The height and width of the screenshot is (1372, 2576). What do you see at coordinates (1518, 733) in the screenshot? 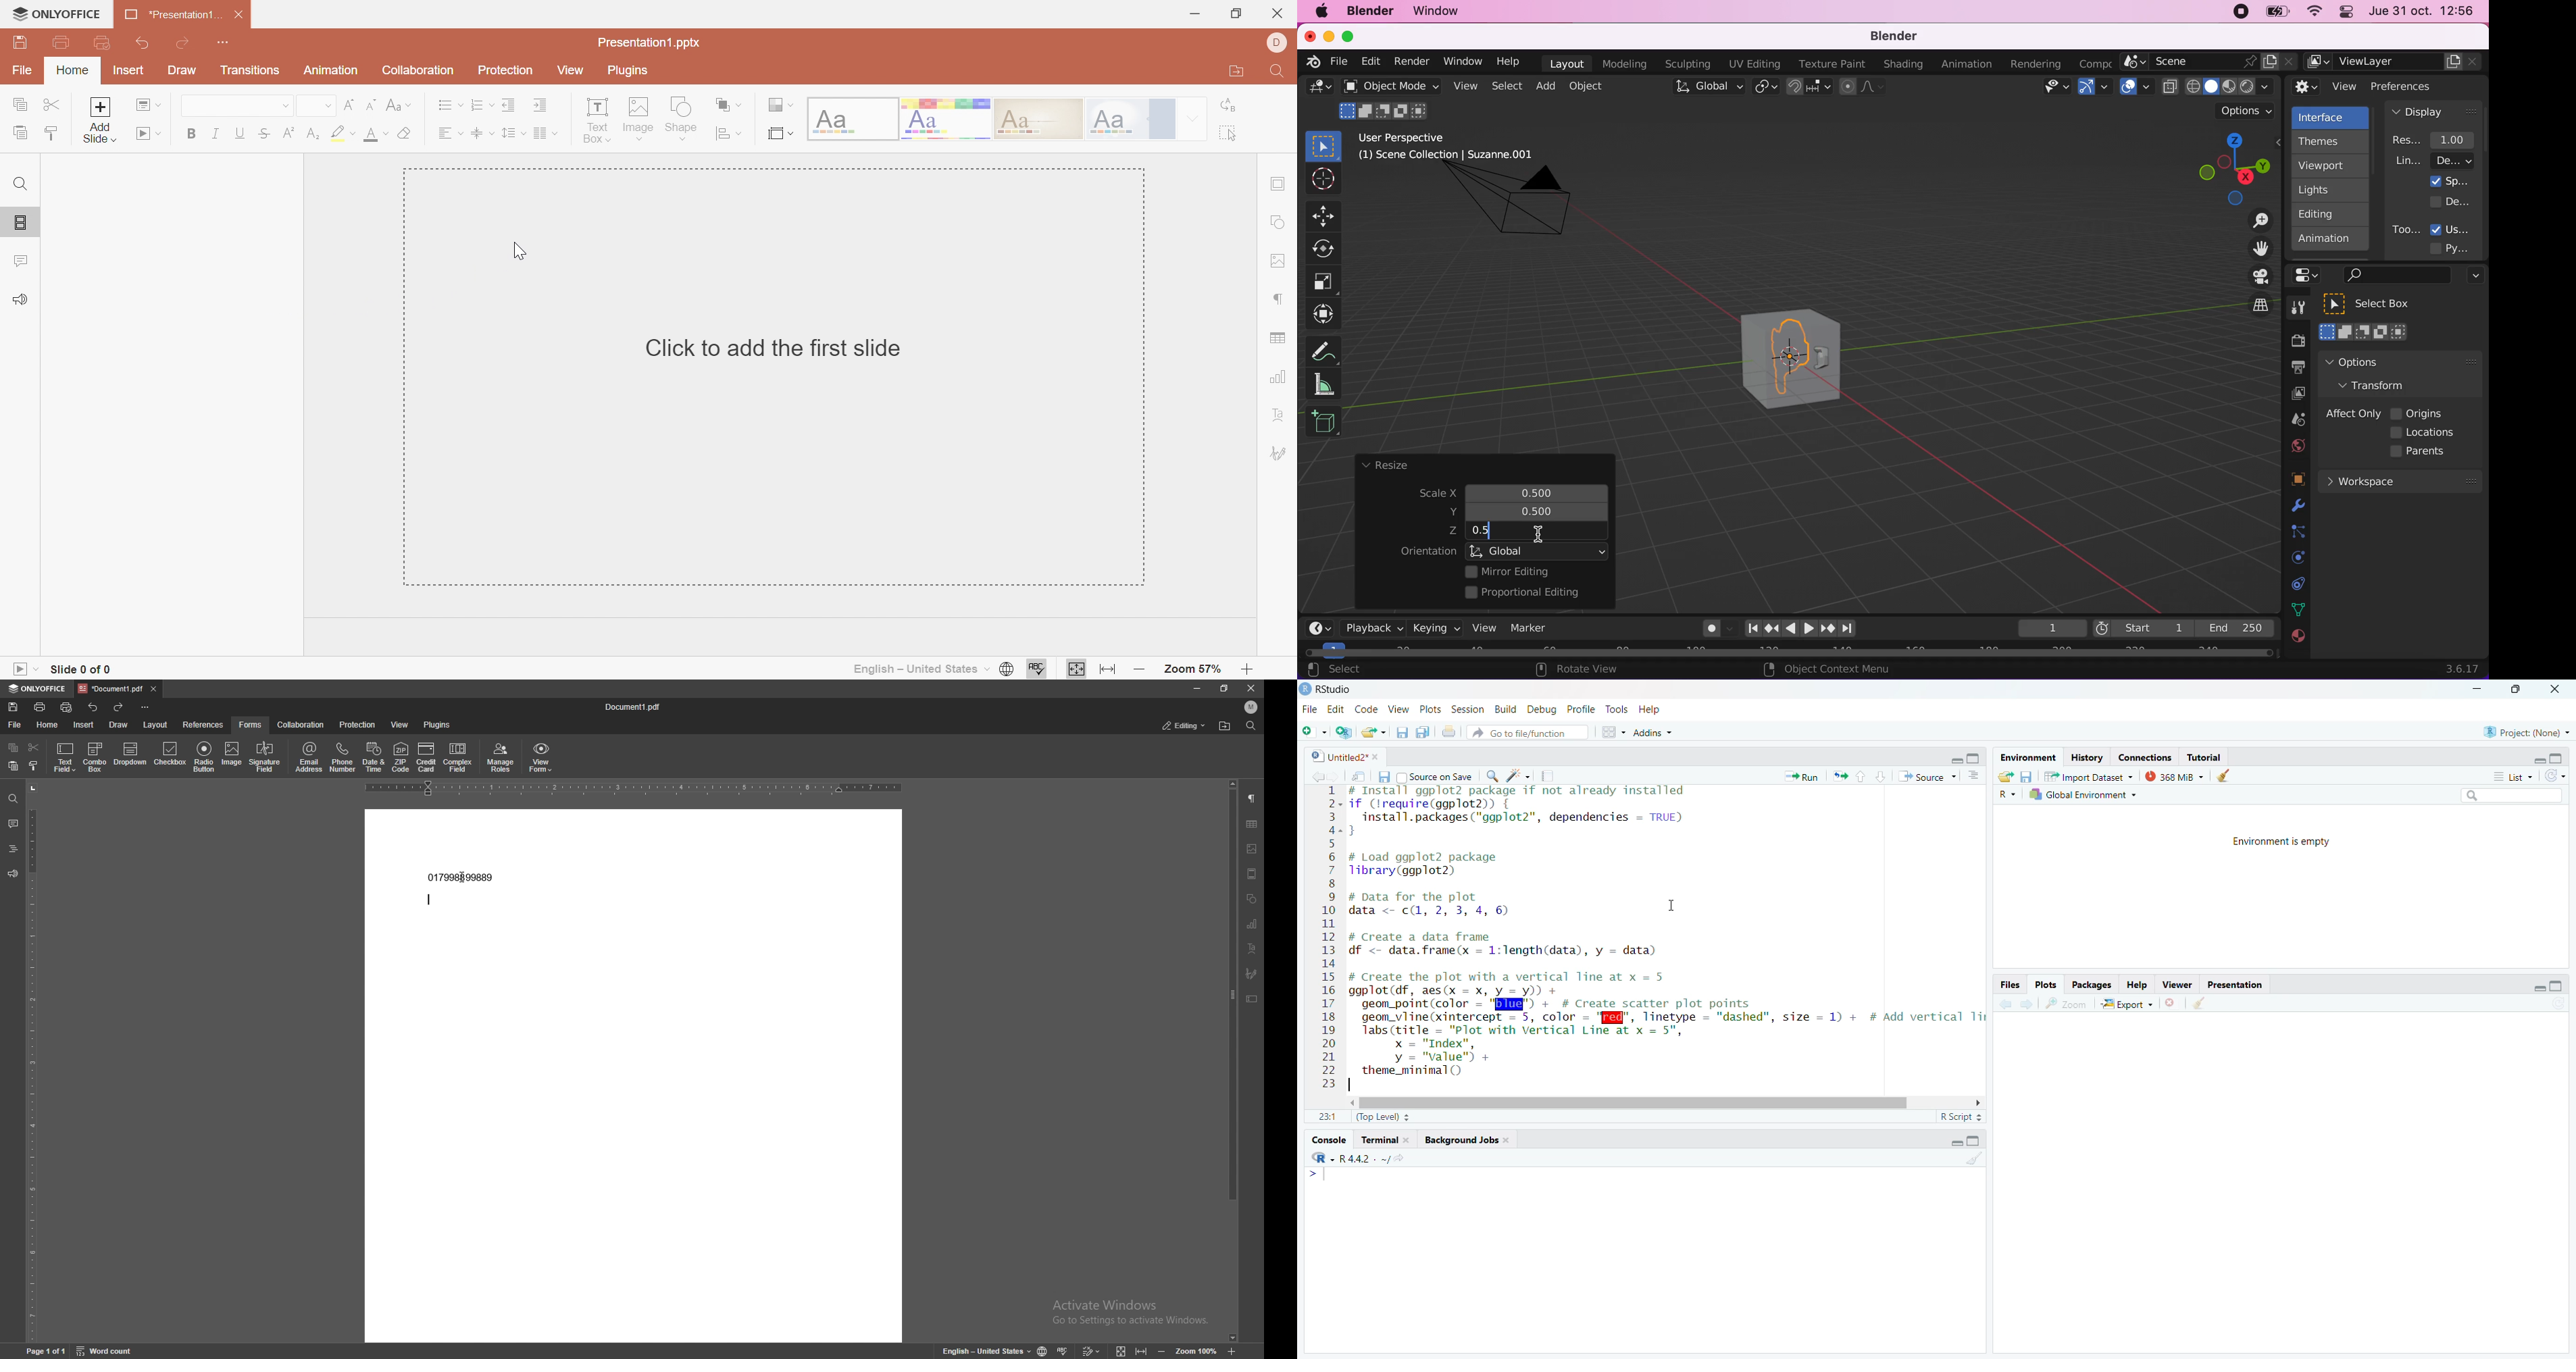
I see `® Go to file/function` at bounding box center [1518, 733].